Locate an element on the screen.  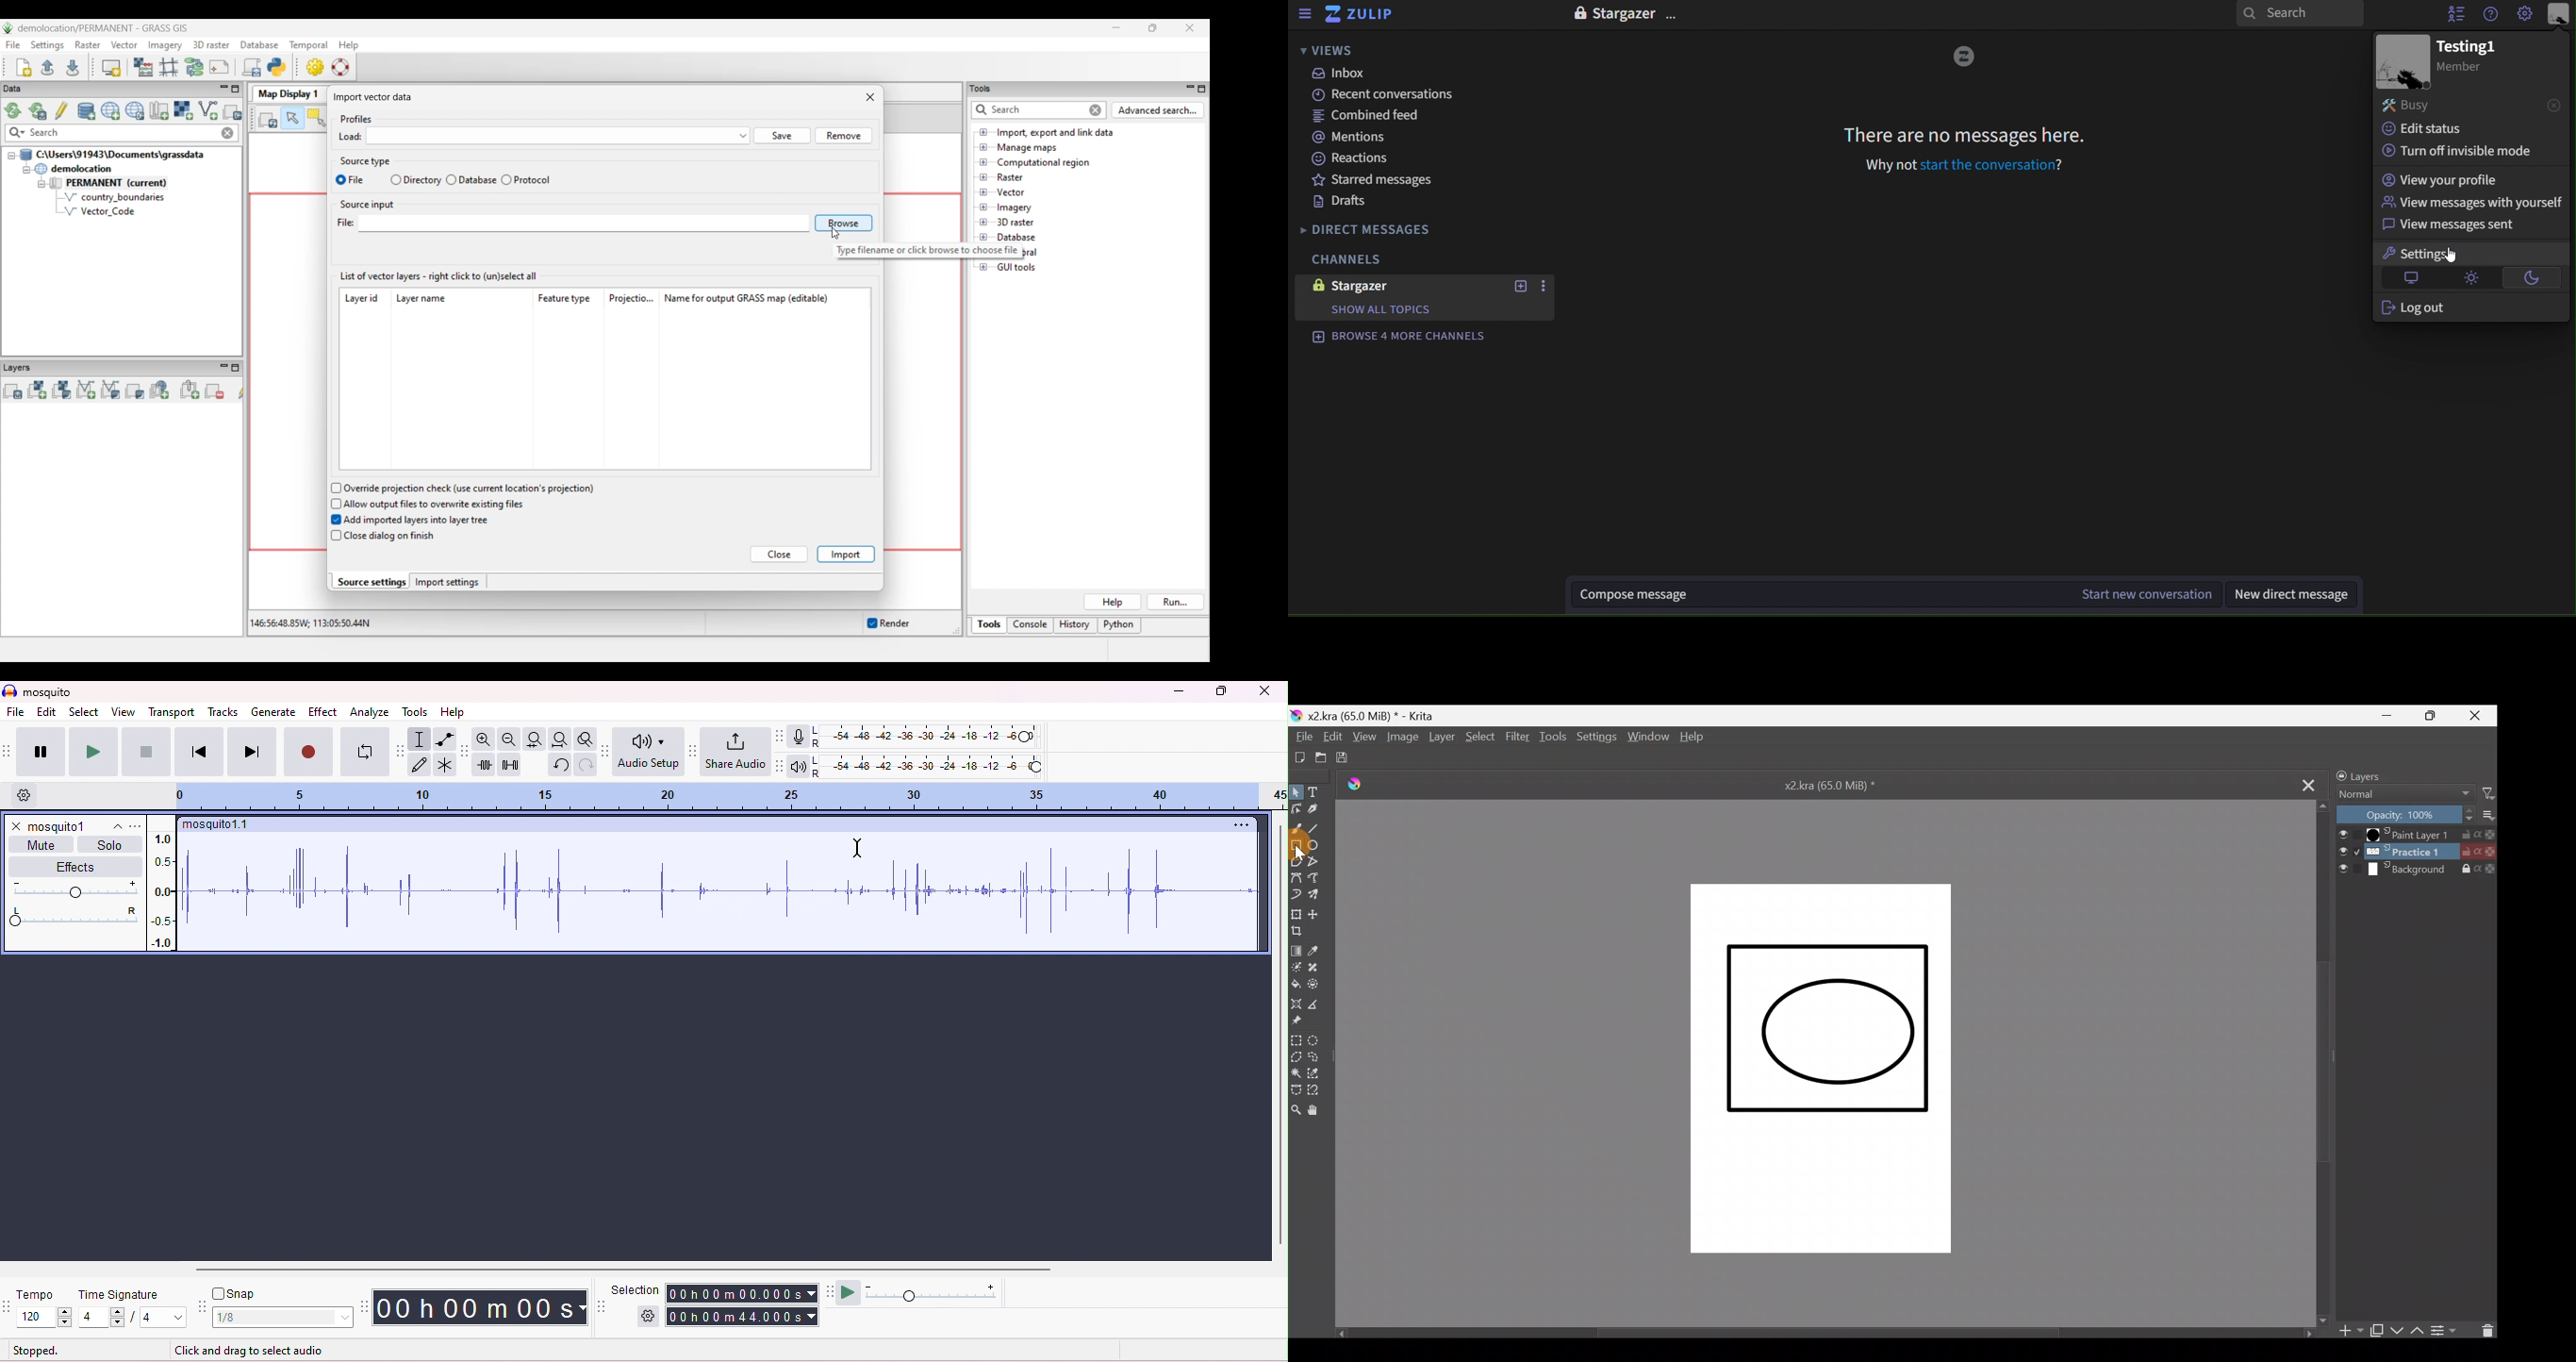
x2.kra (65.0 MiB) * is located at coordinates (1829, 788).